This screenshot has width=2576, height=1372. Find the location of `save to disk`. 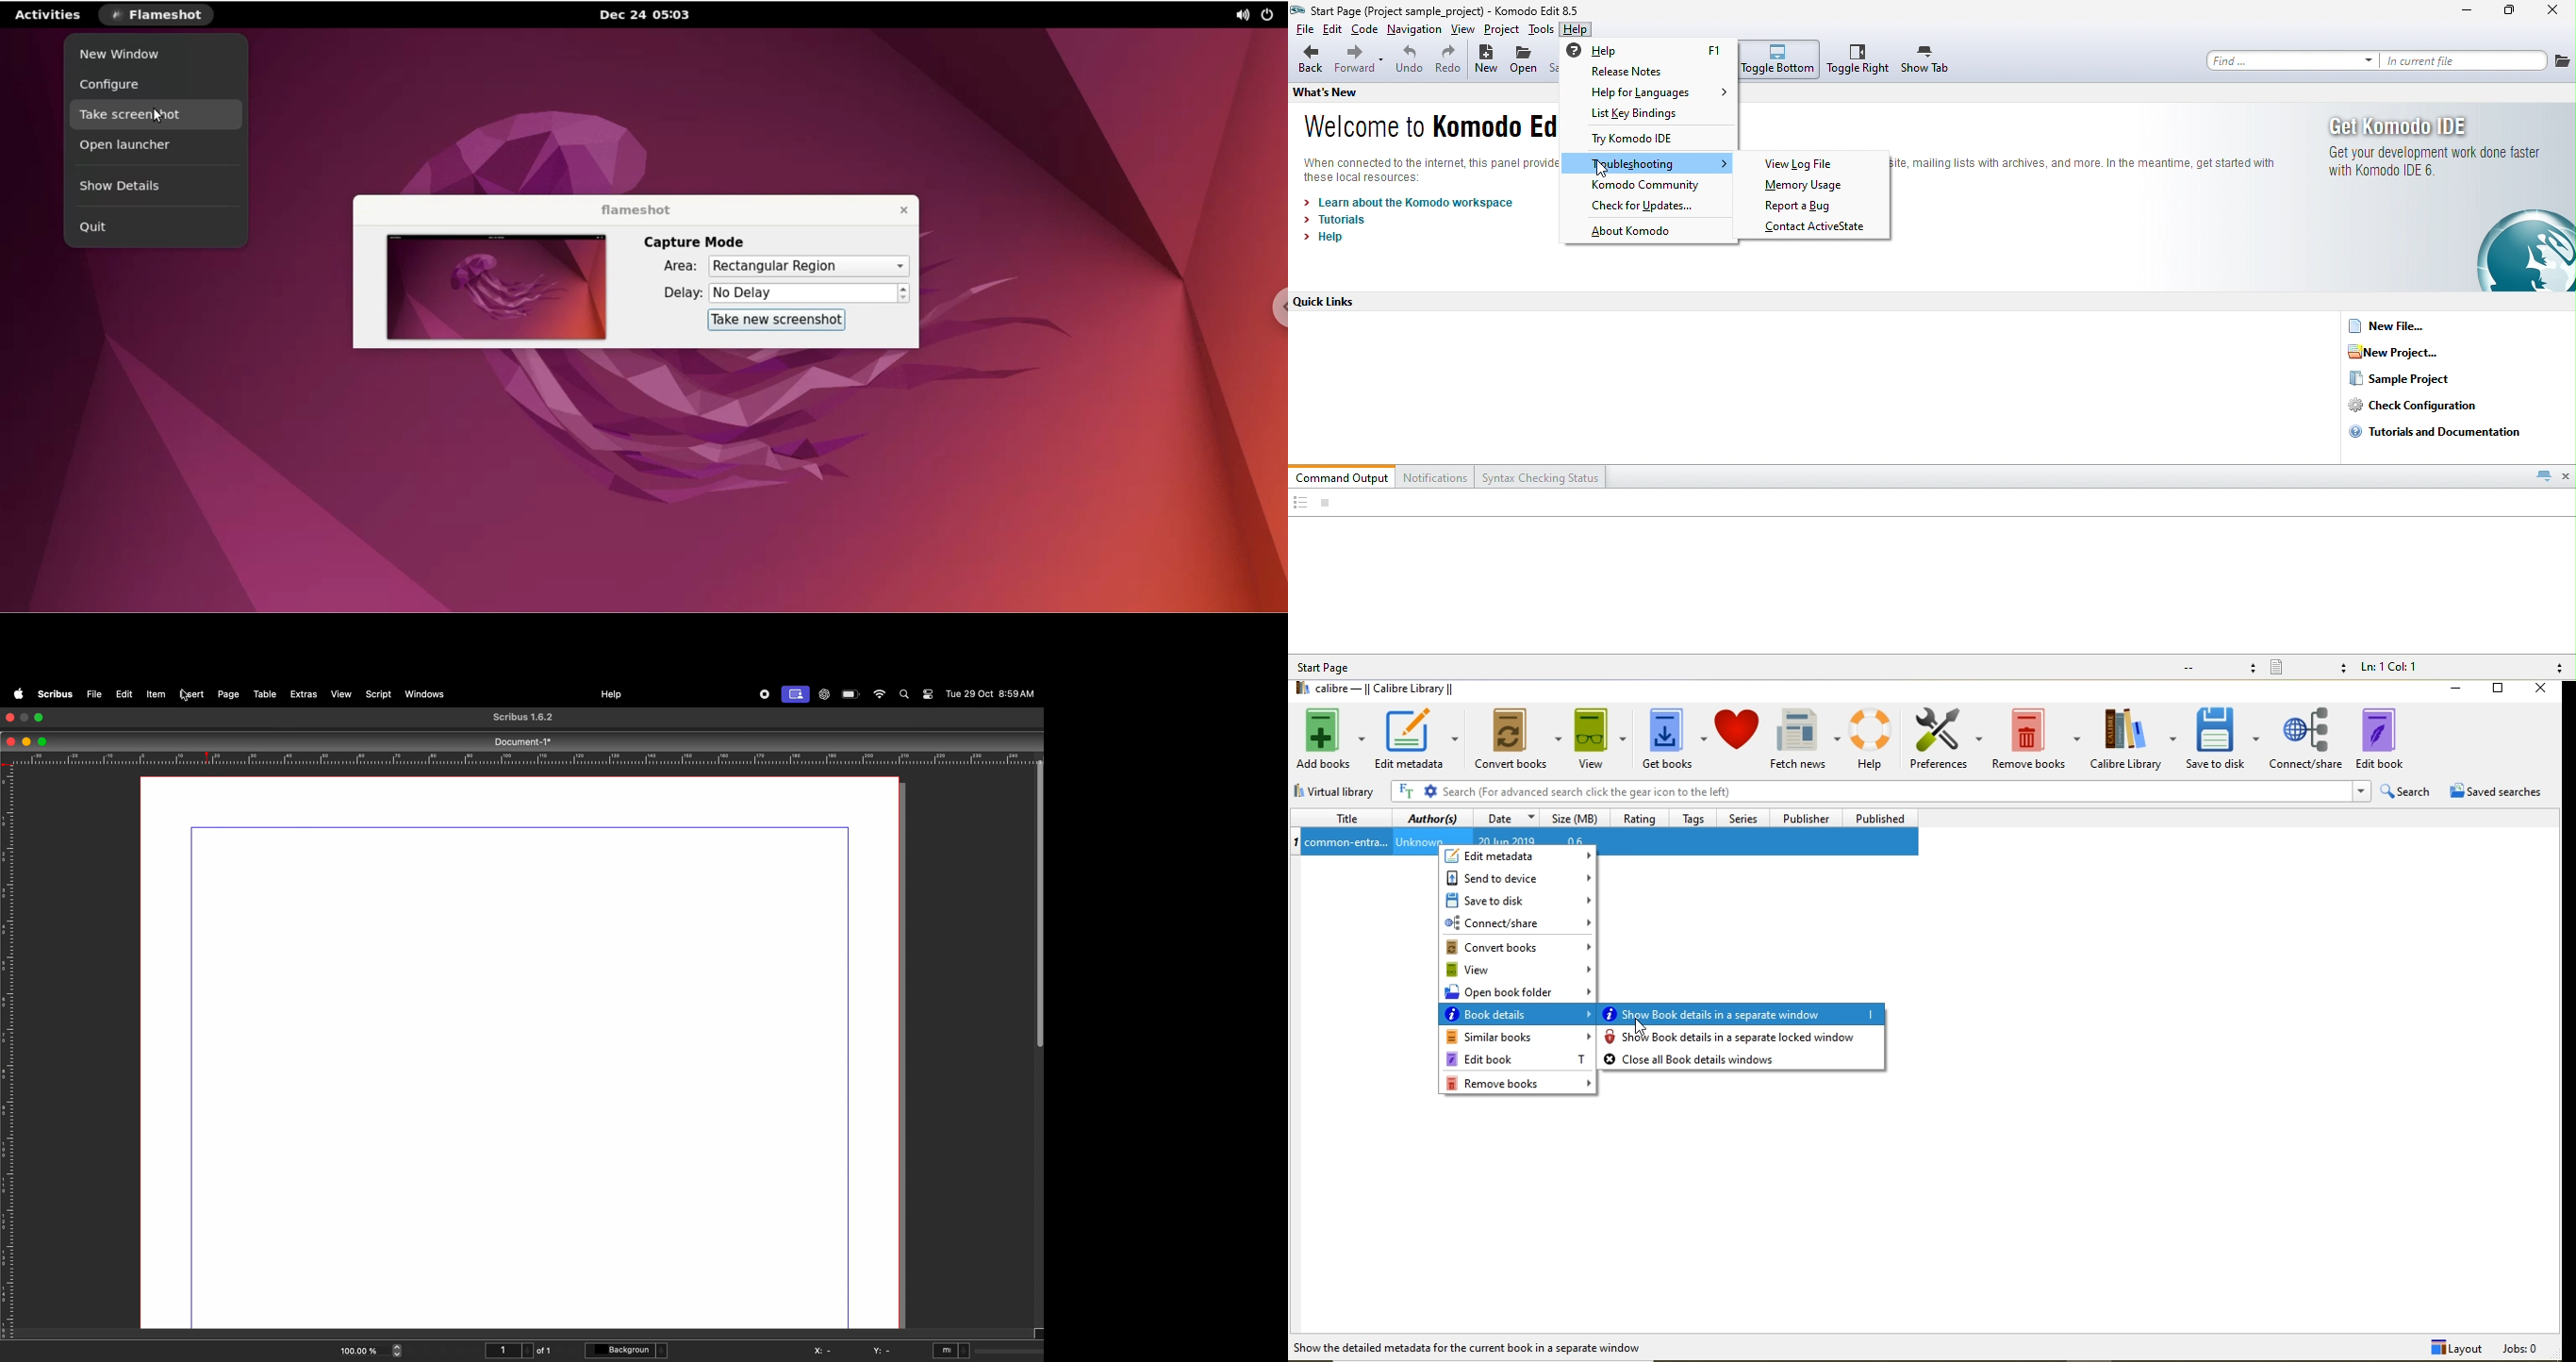

save to disk is located at coordinates (1518, 899).